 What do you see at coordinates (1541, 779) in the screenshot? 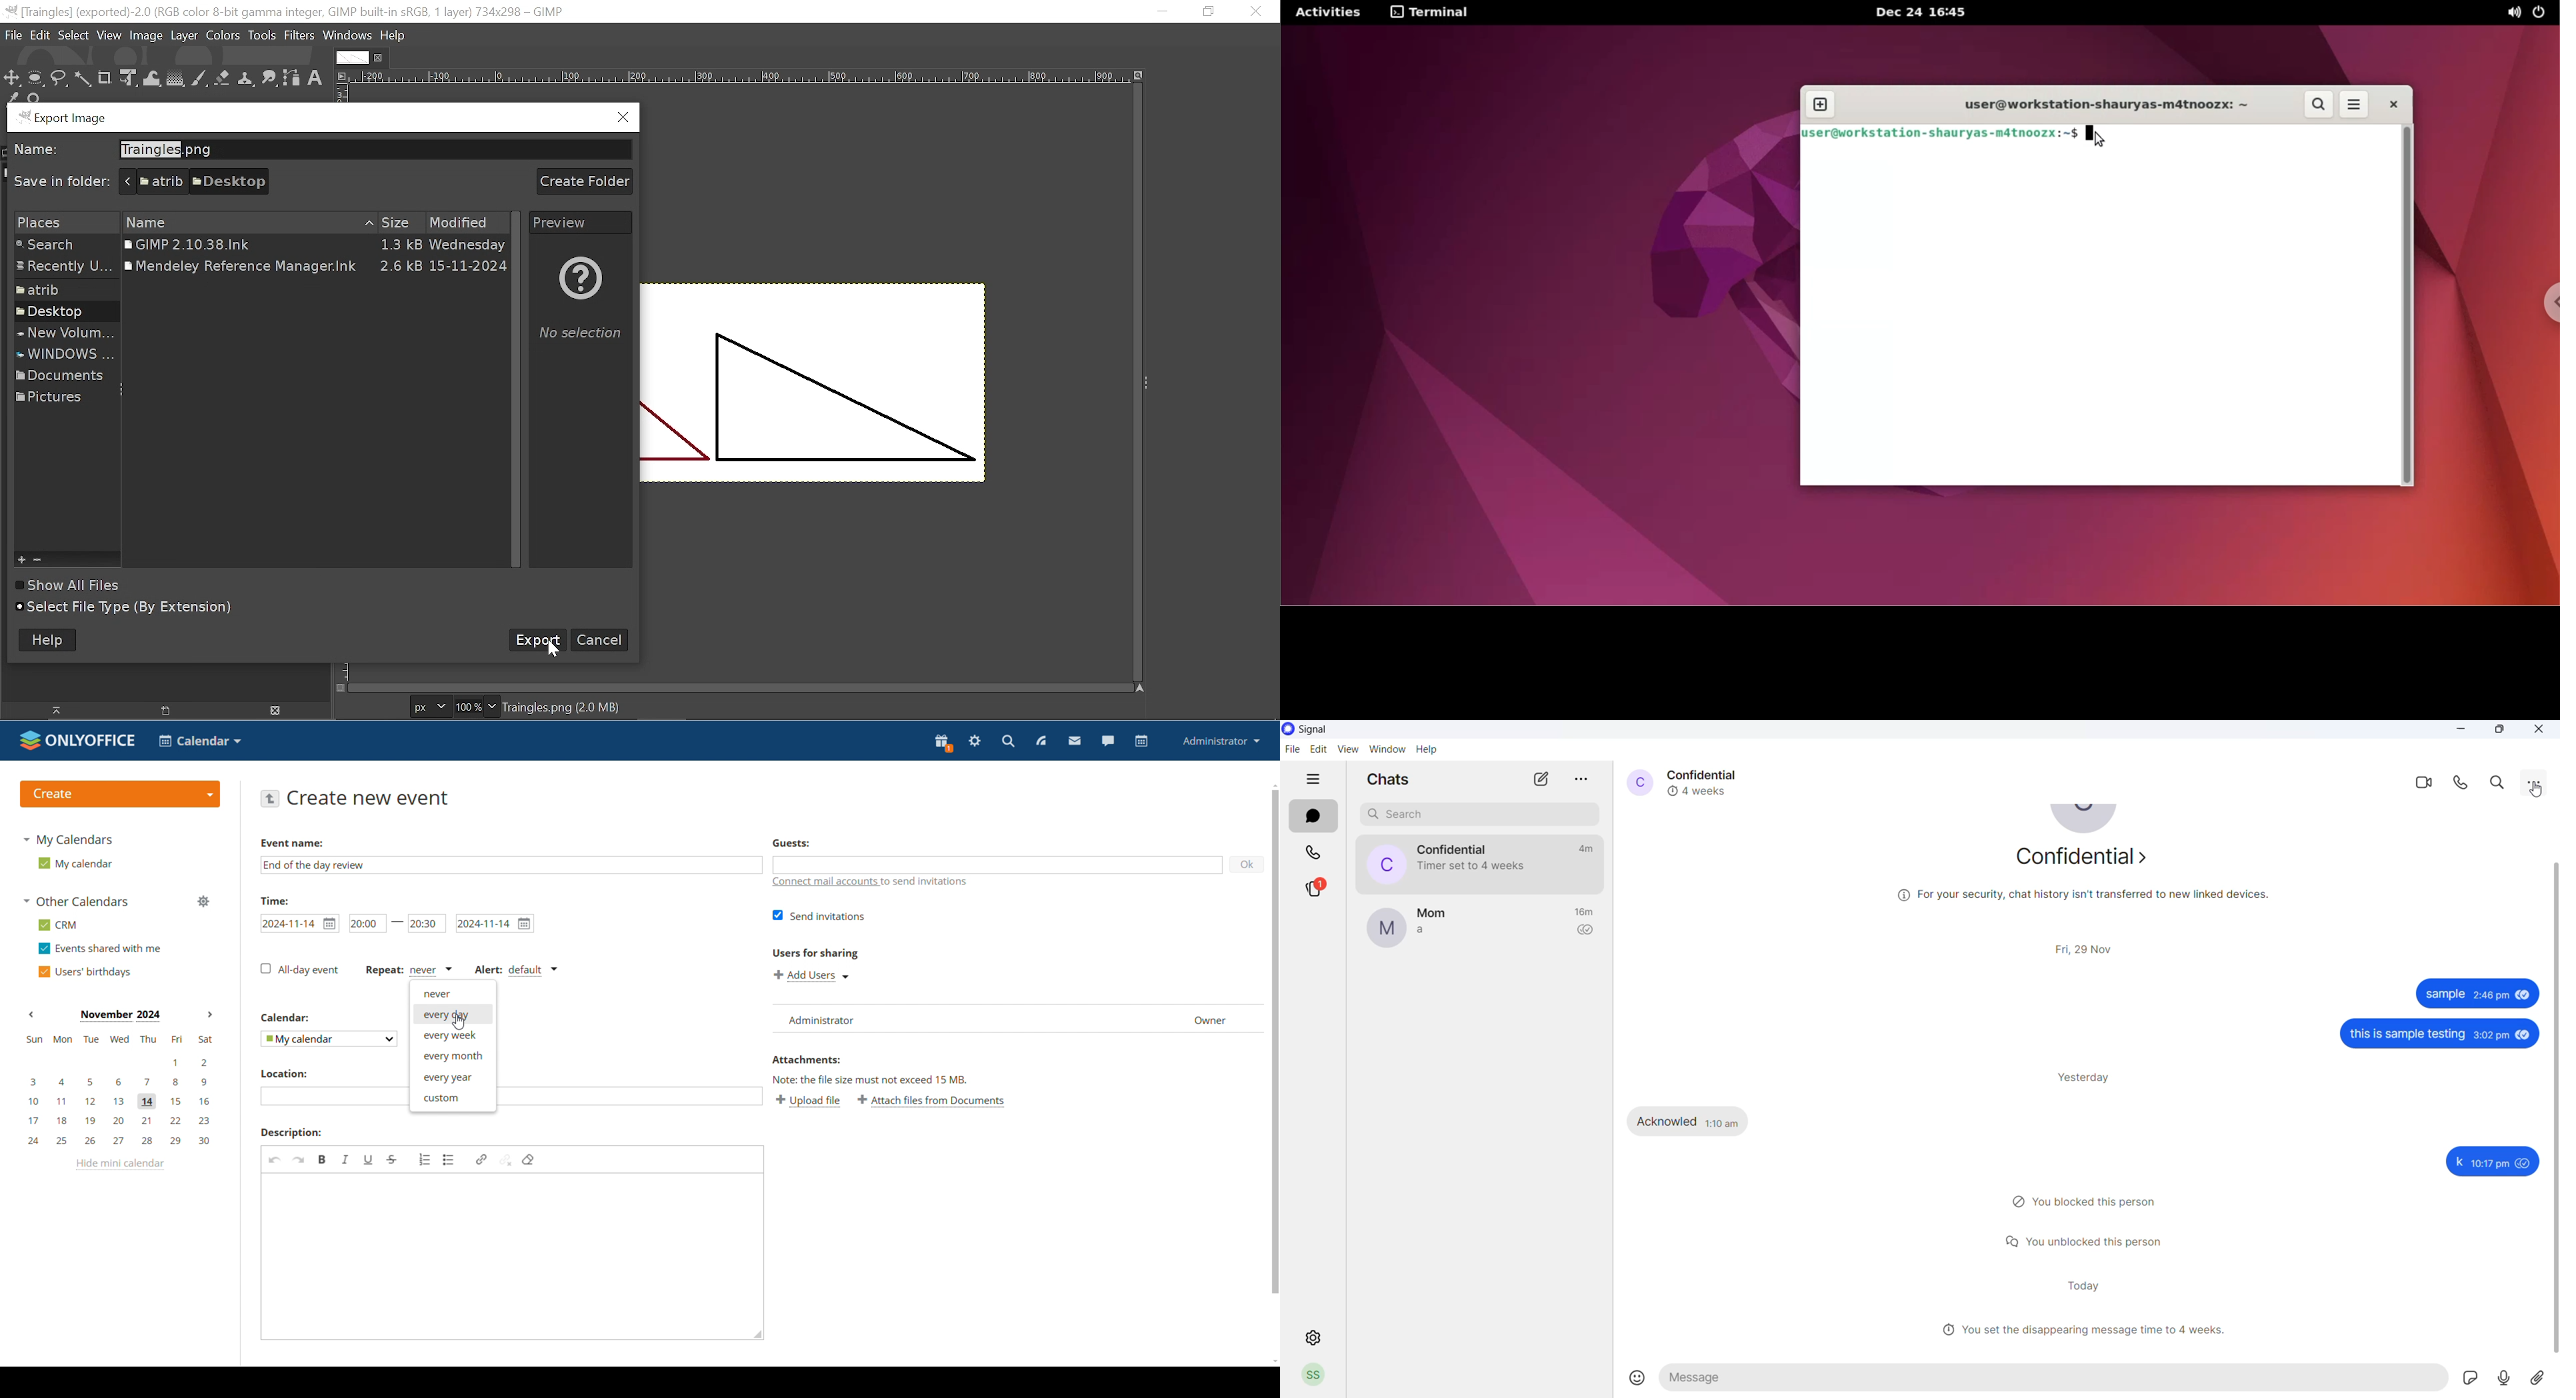
I see `new chat` at bounding box center [1541, 779].